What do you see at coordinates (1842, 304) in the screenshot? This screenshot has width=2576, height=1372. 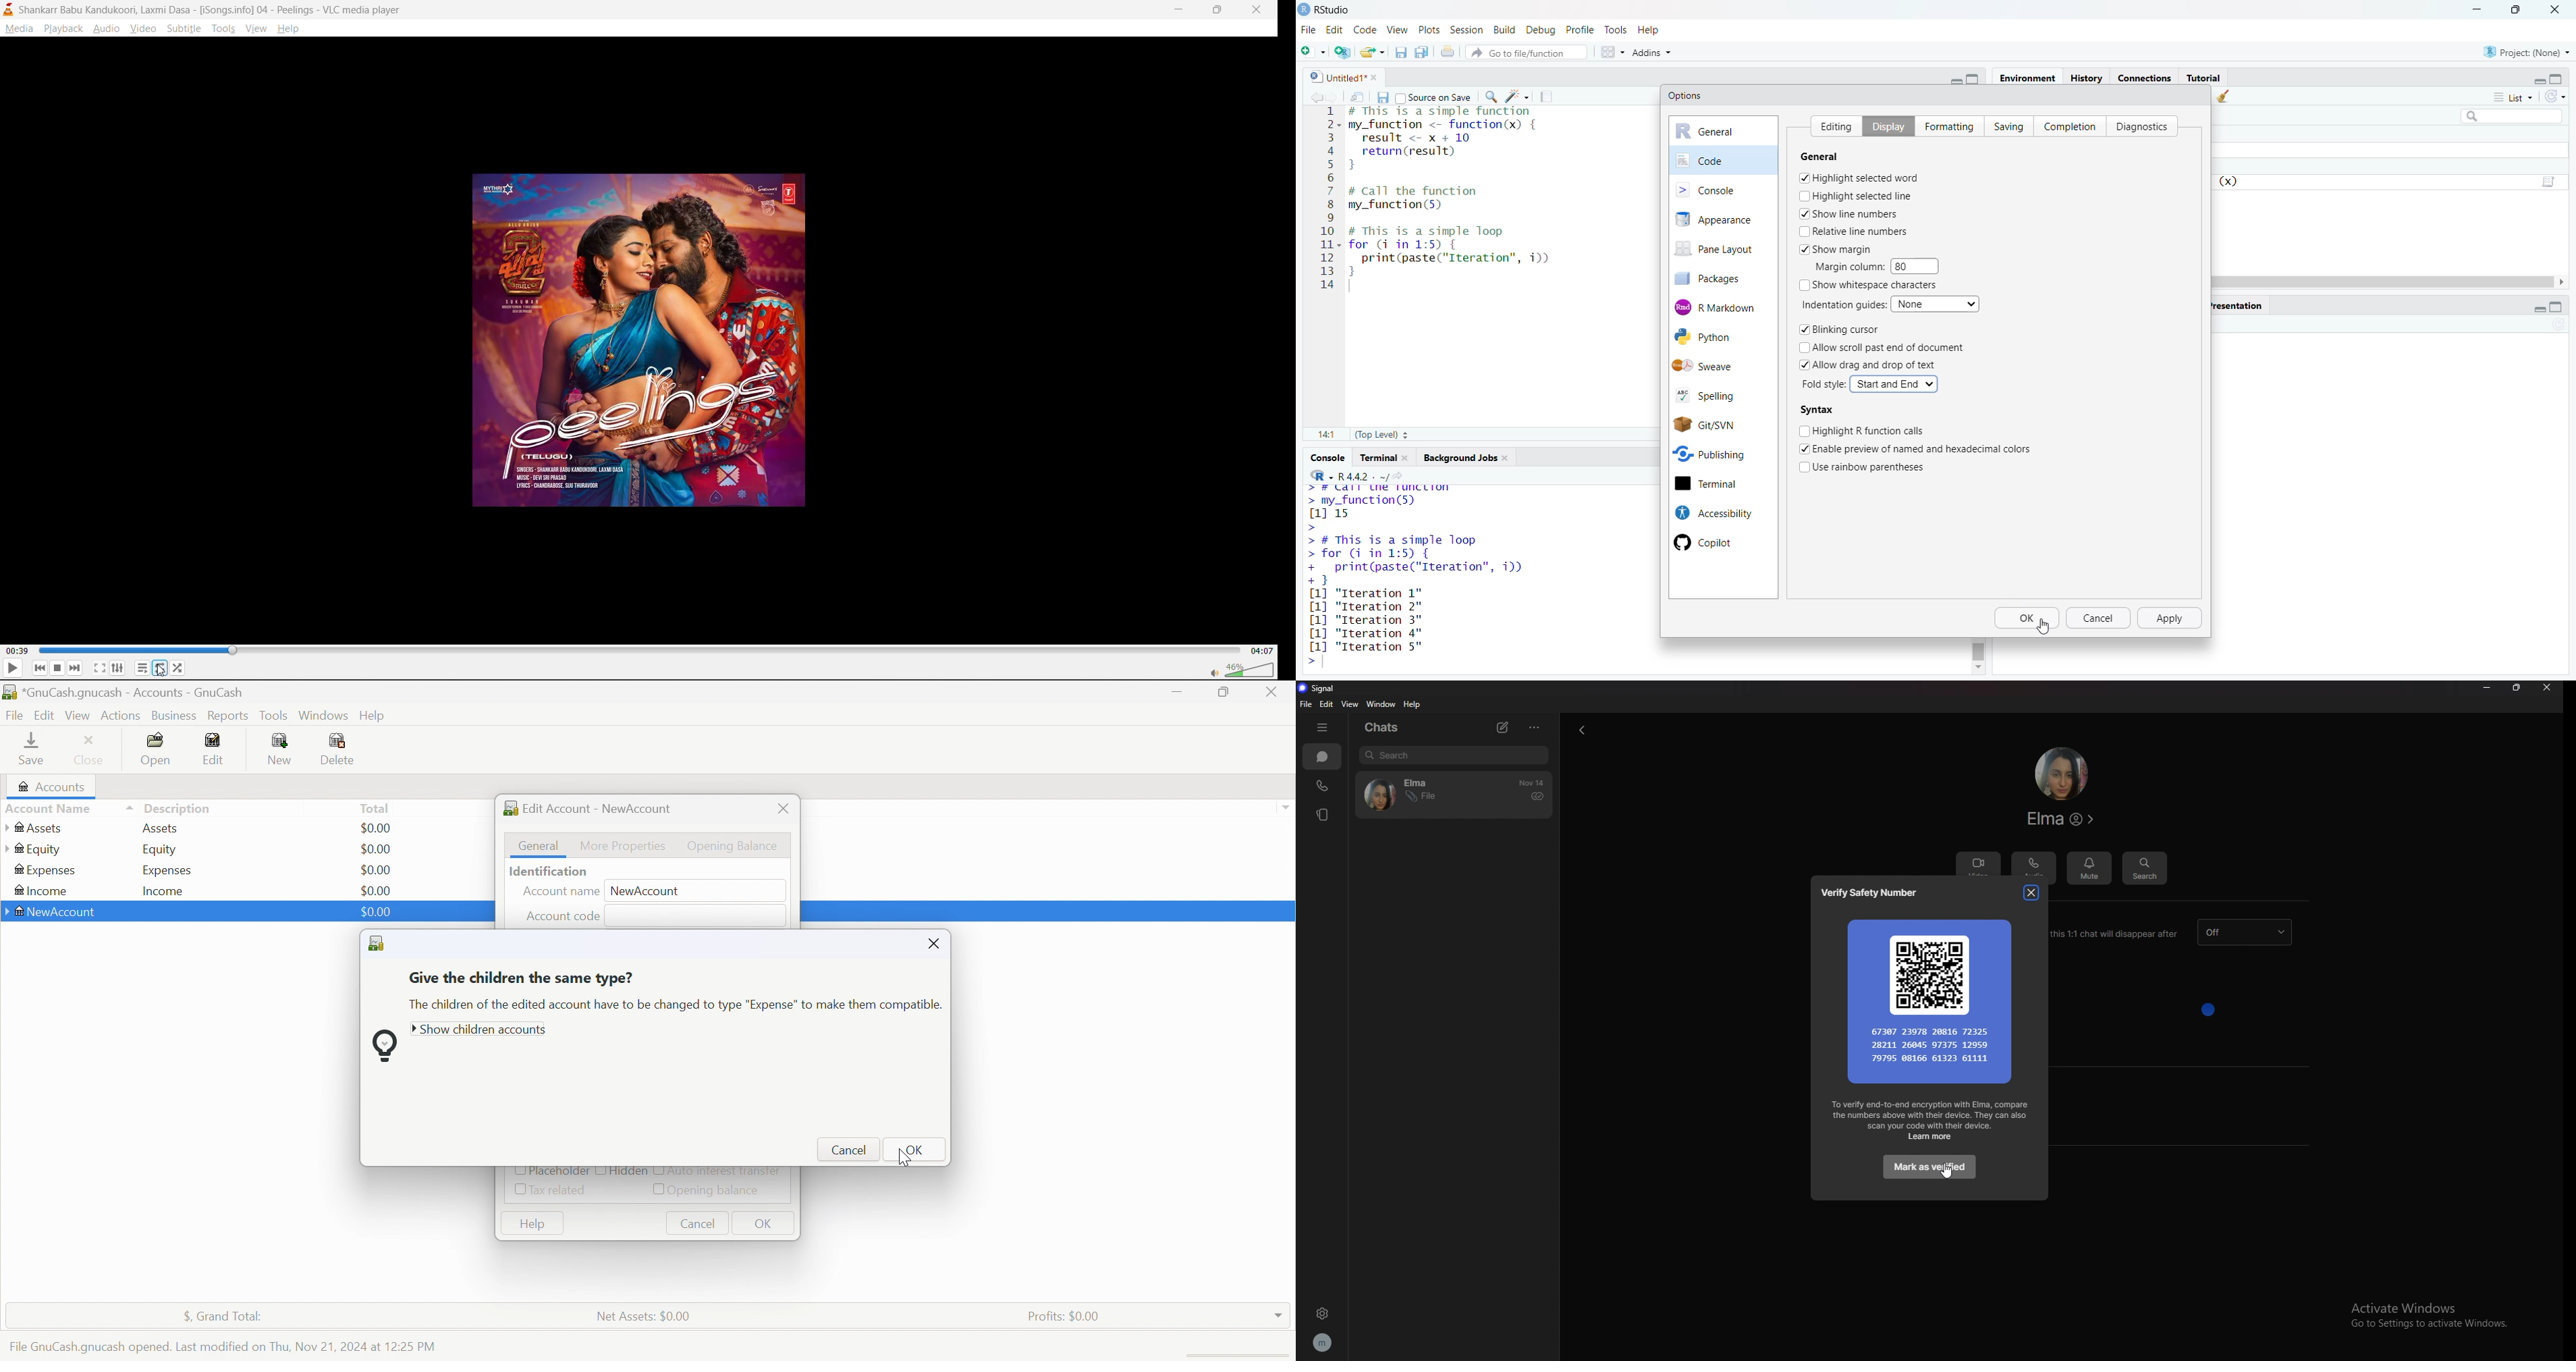 I see `indentation guides` at bounding box center [1842, 304].